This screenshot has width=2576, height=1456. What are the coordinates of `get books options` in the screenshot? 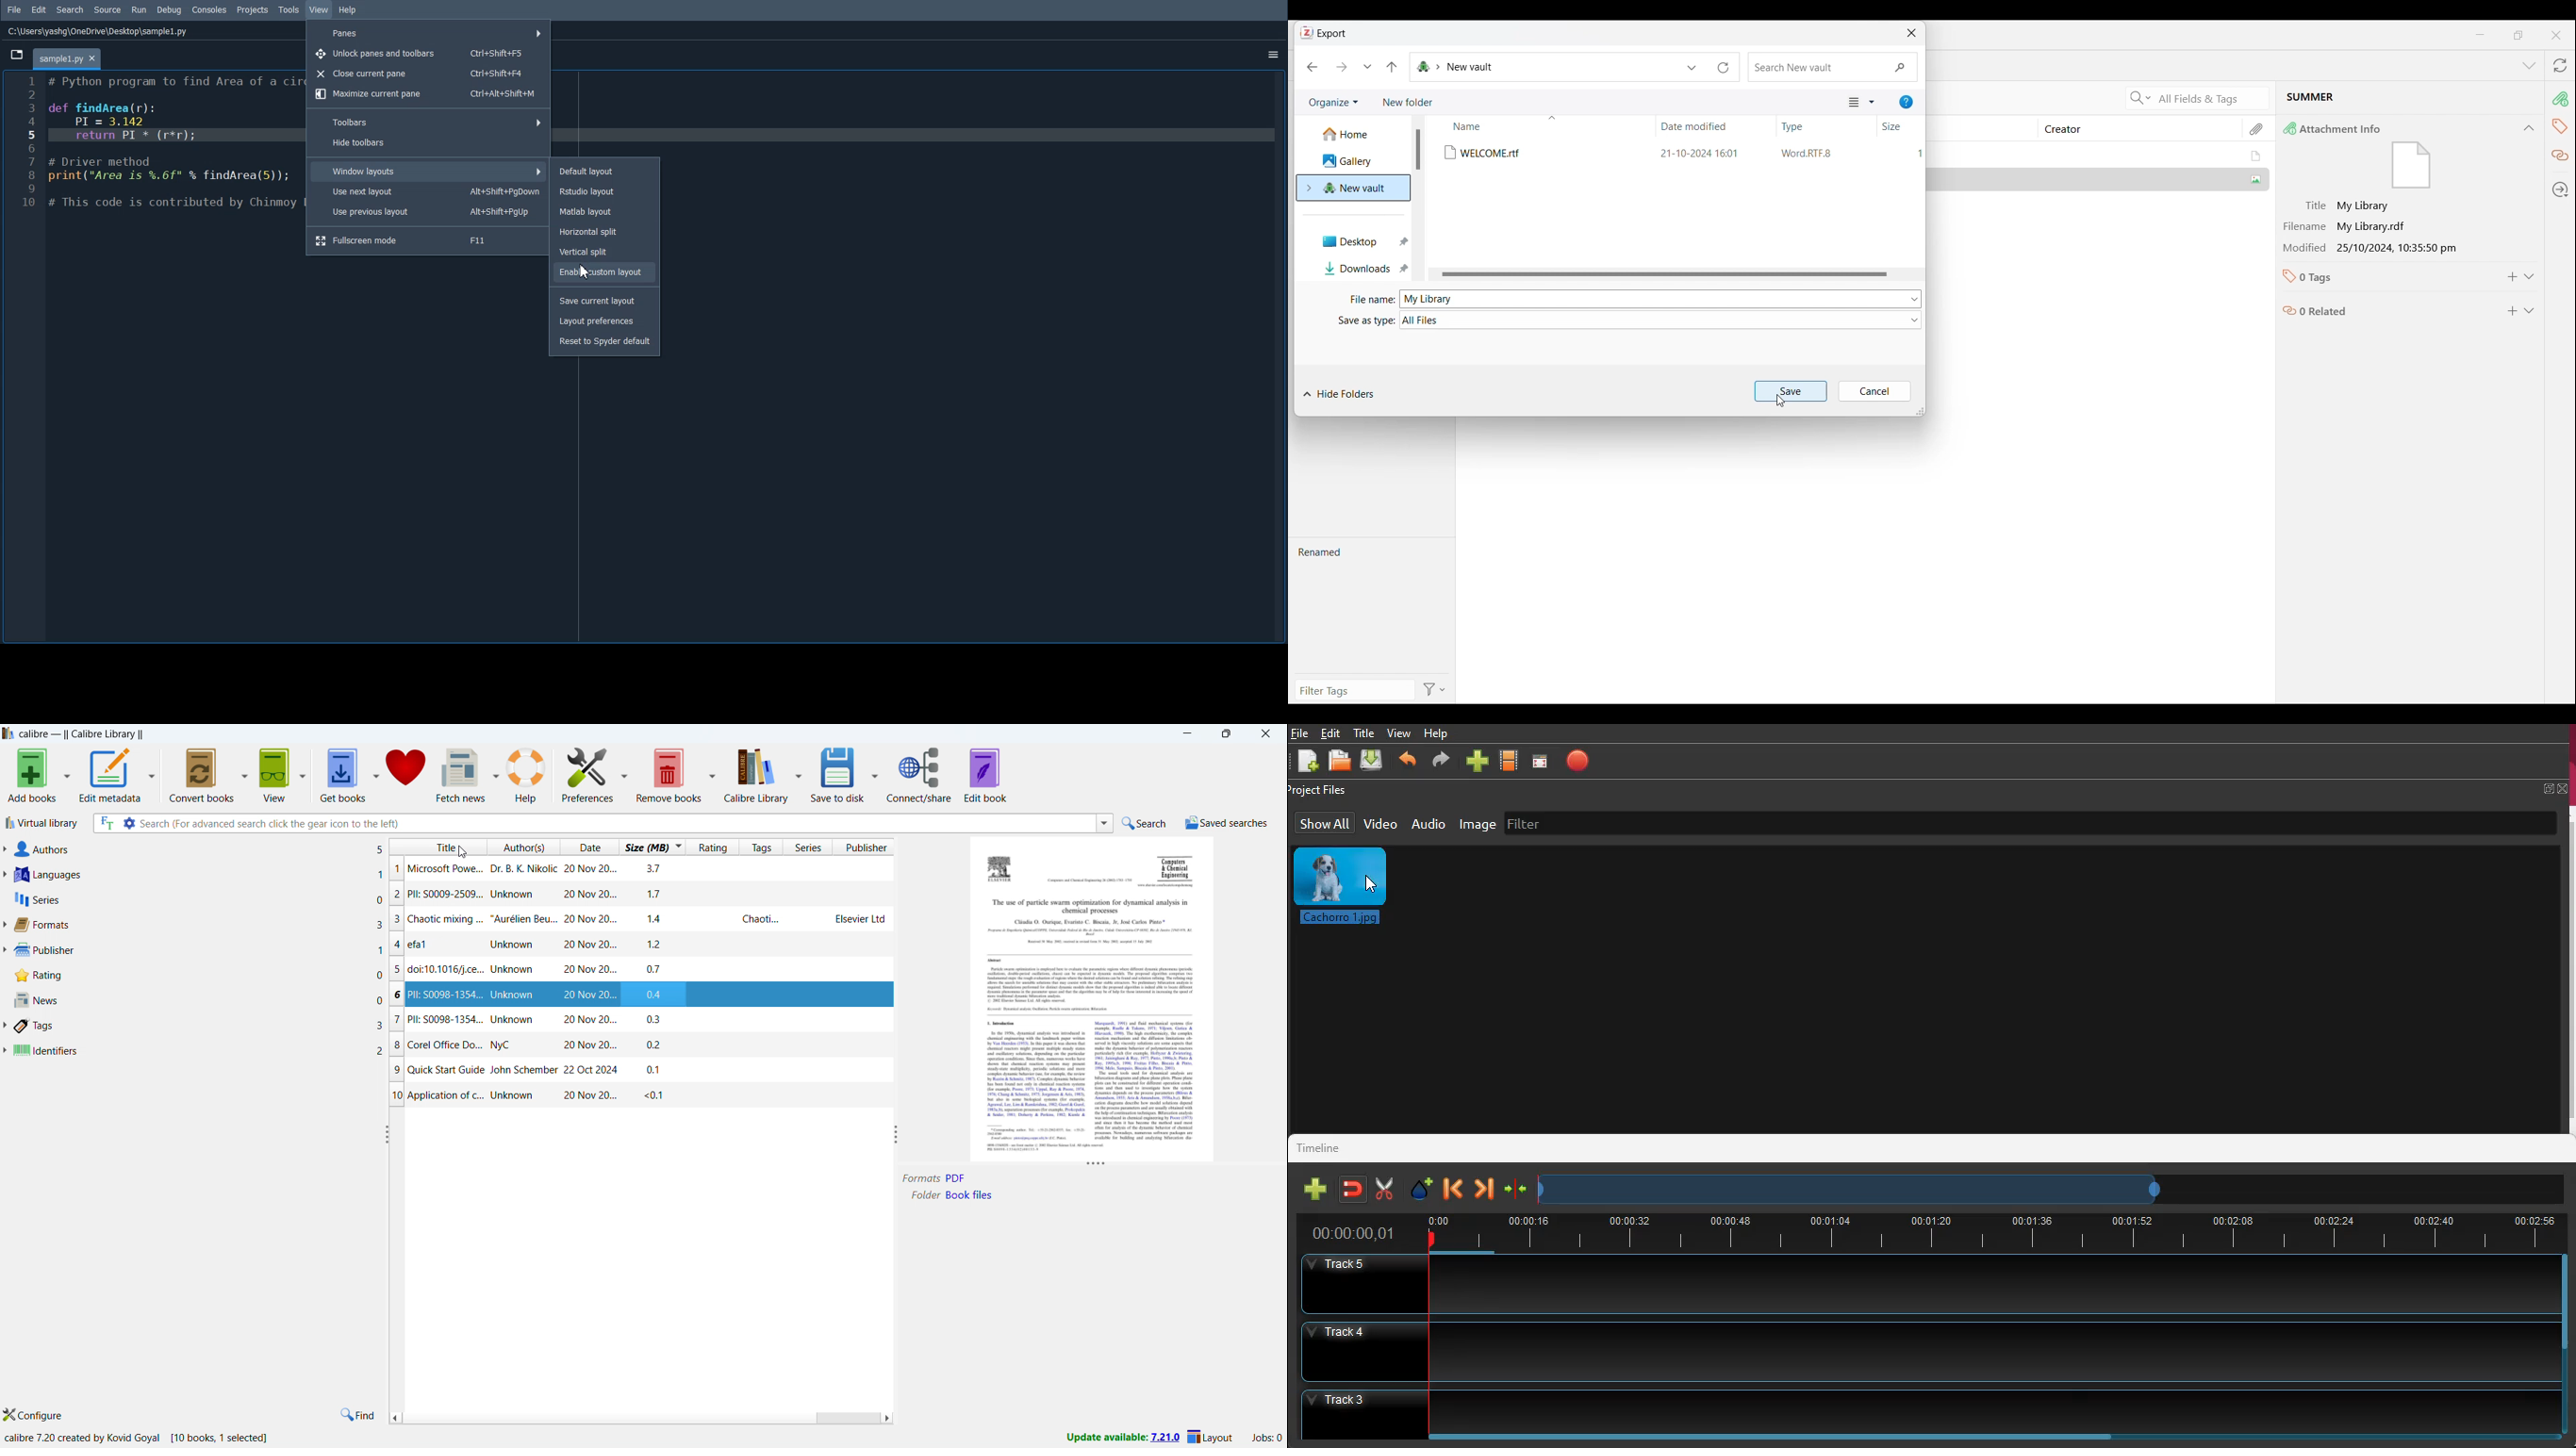 It's located at (373, 772).